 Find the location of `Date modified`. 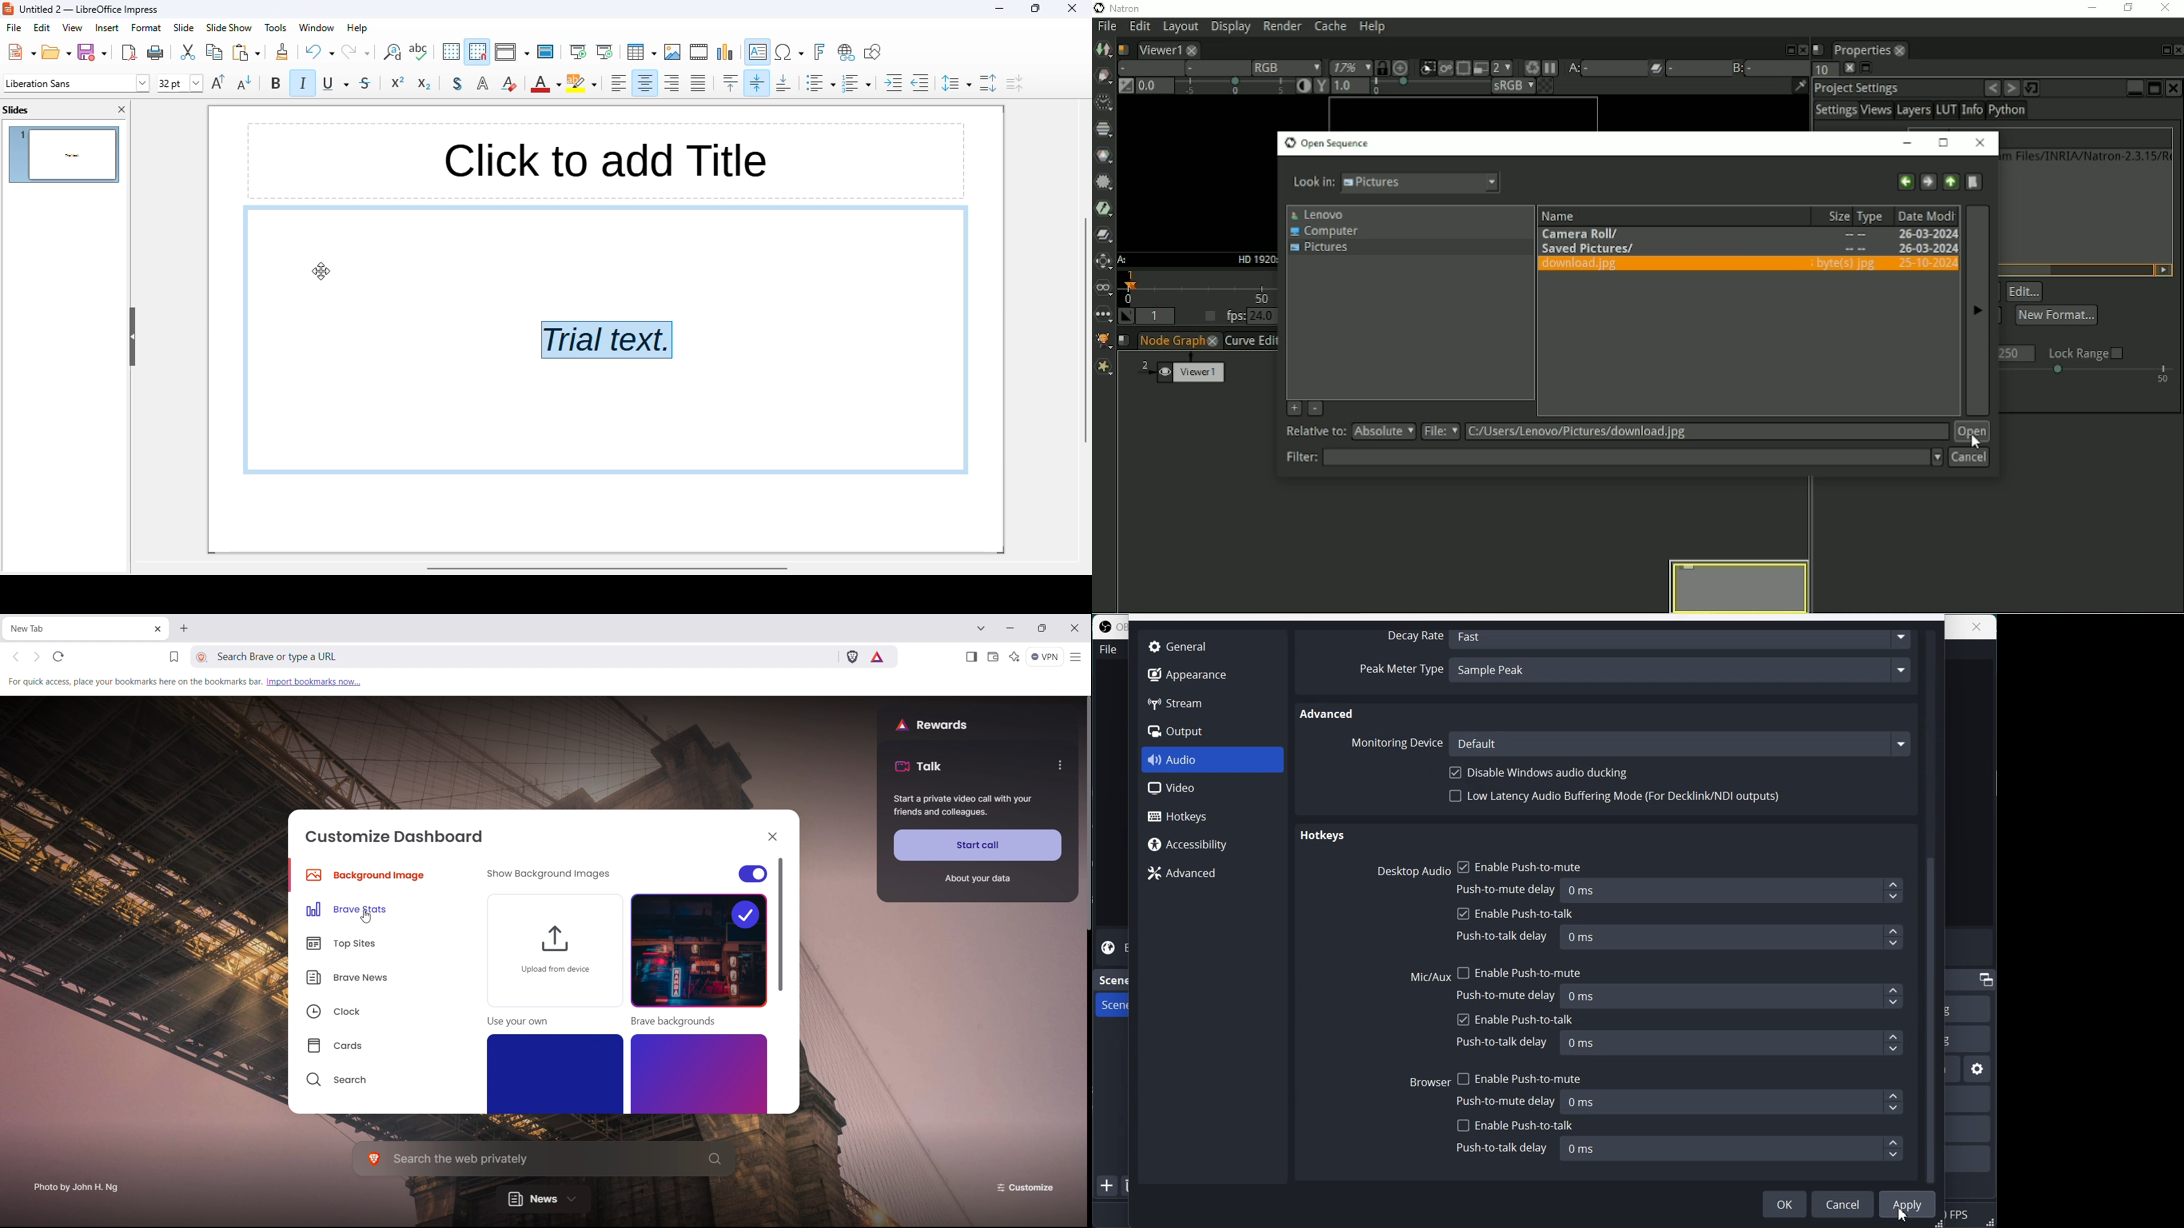

Date modified is located at coordinates (1927, 215).